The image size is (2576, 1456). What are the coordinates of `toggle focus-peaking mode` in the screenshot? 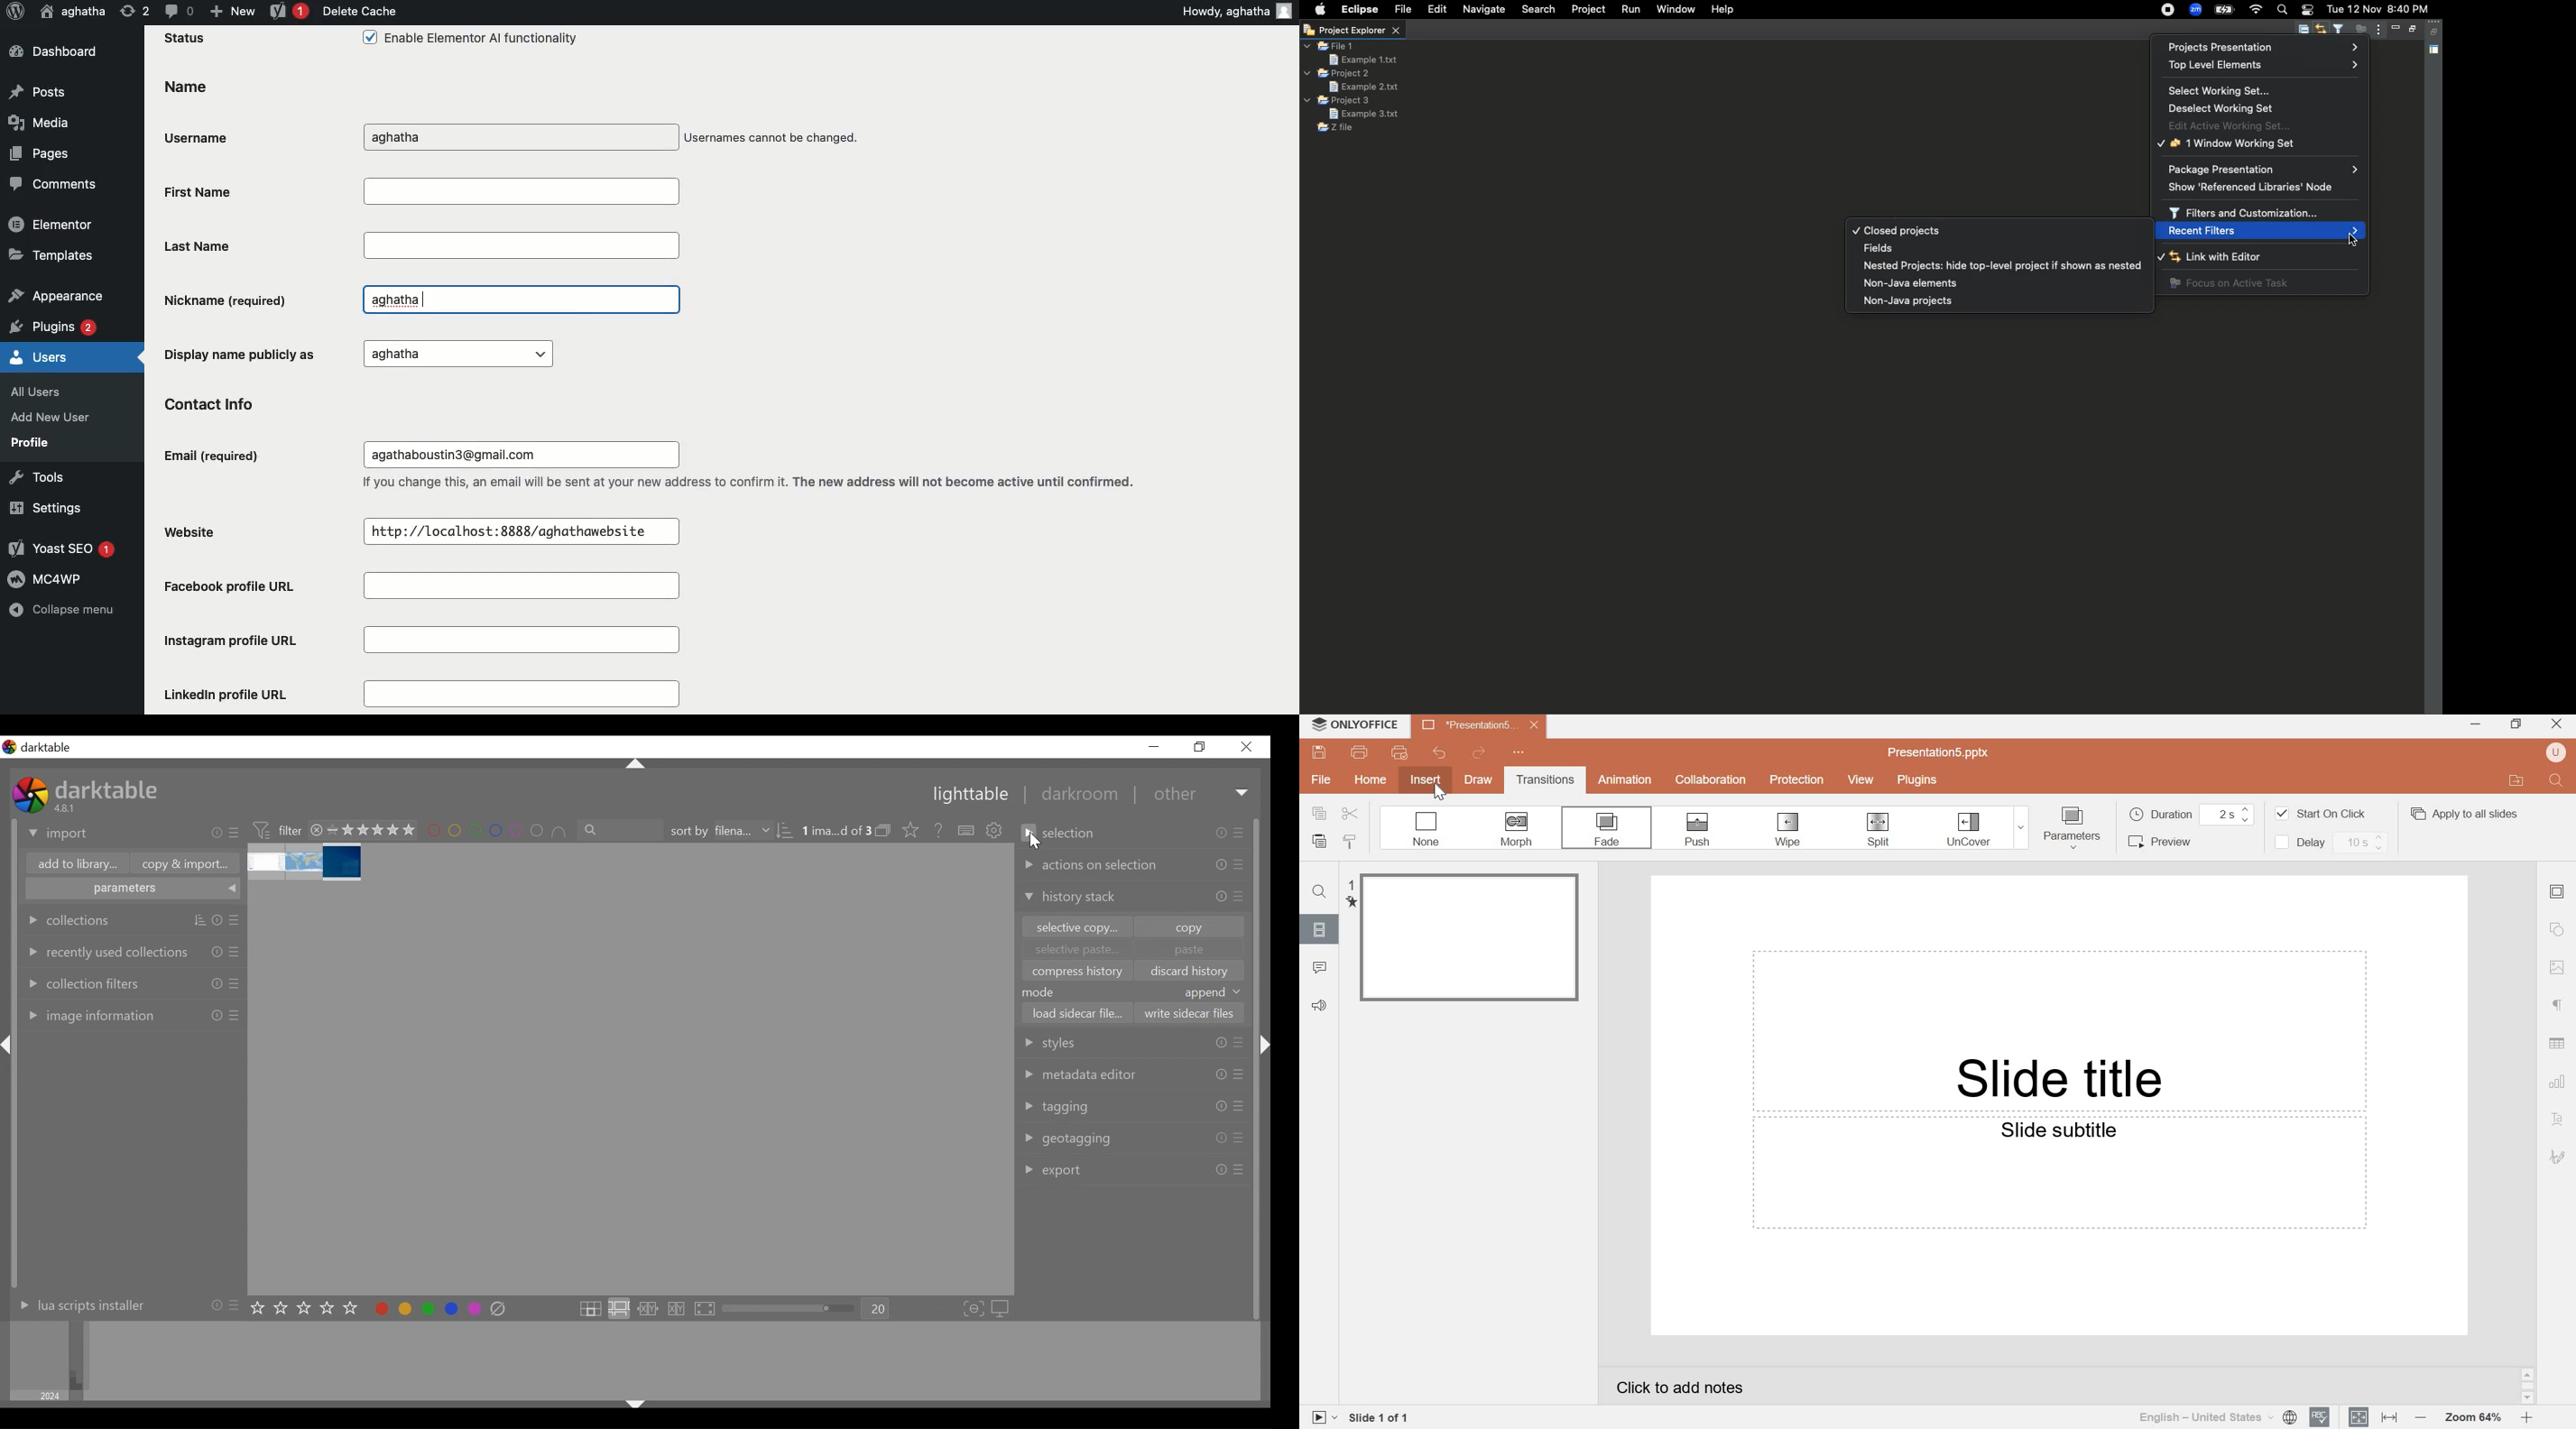 It's located at (974, 1309).